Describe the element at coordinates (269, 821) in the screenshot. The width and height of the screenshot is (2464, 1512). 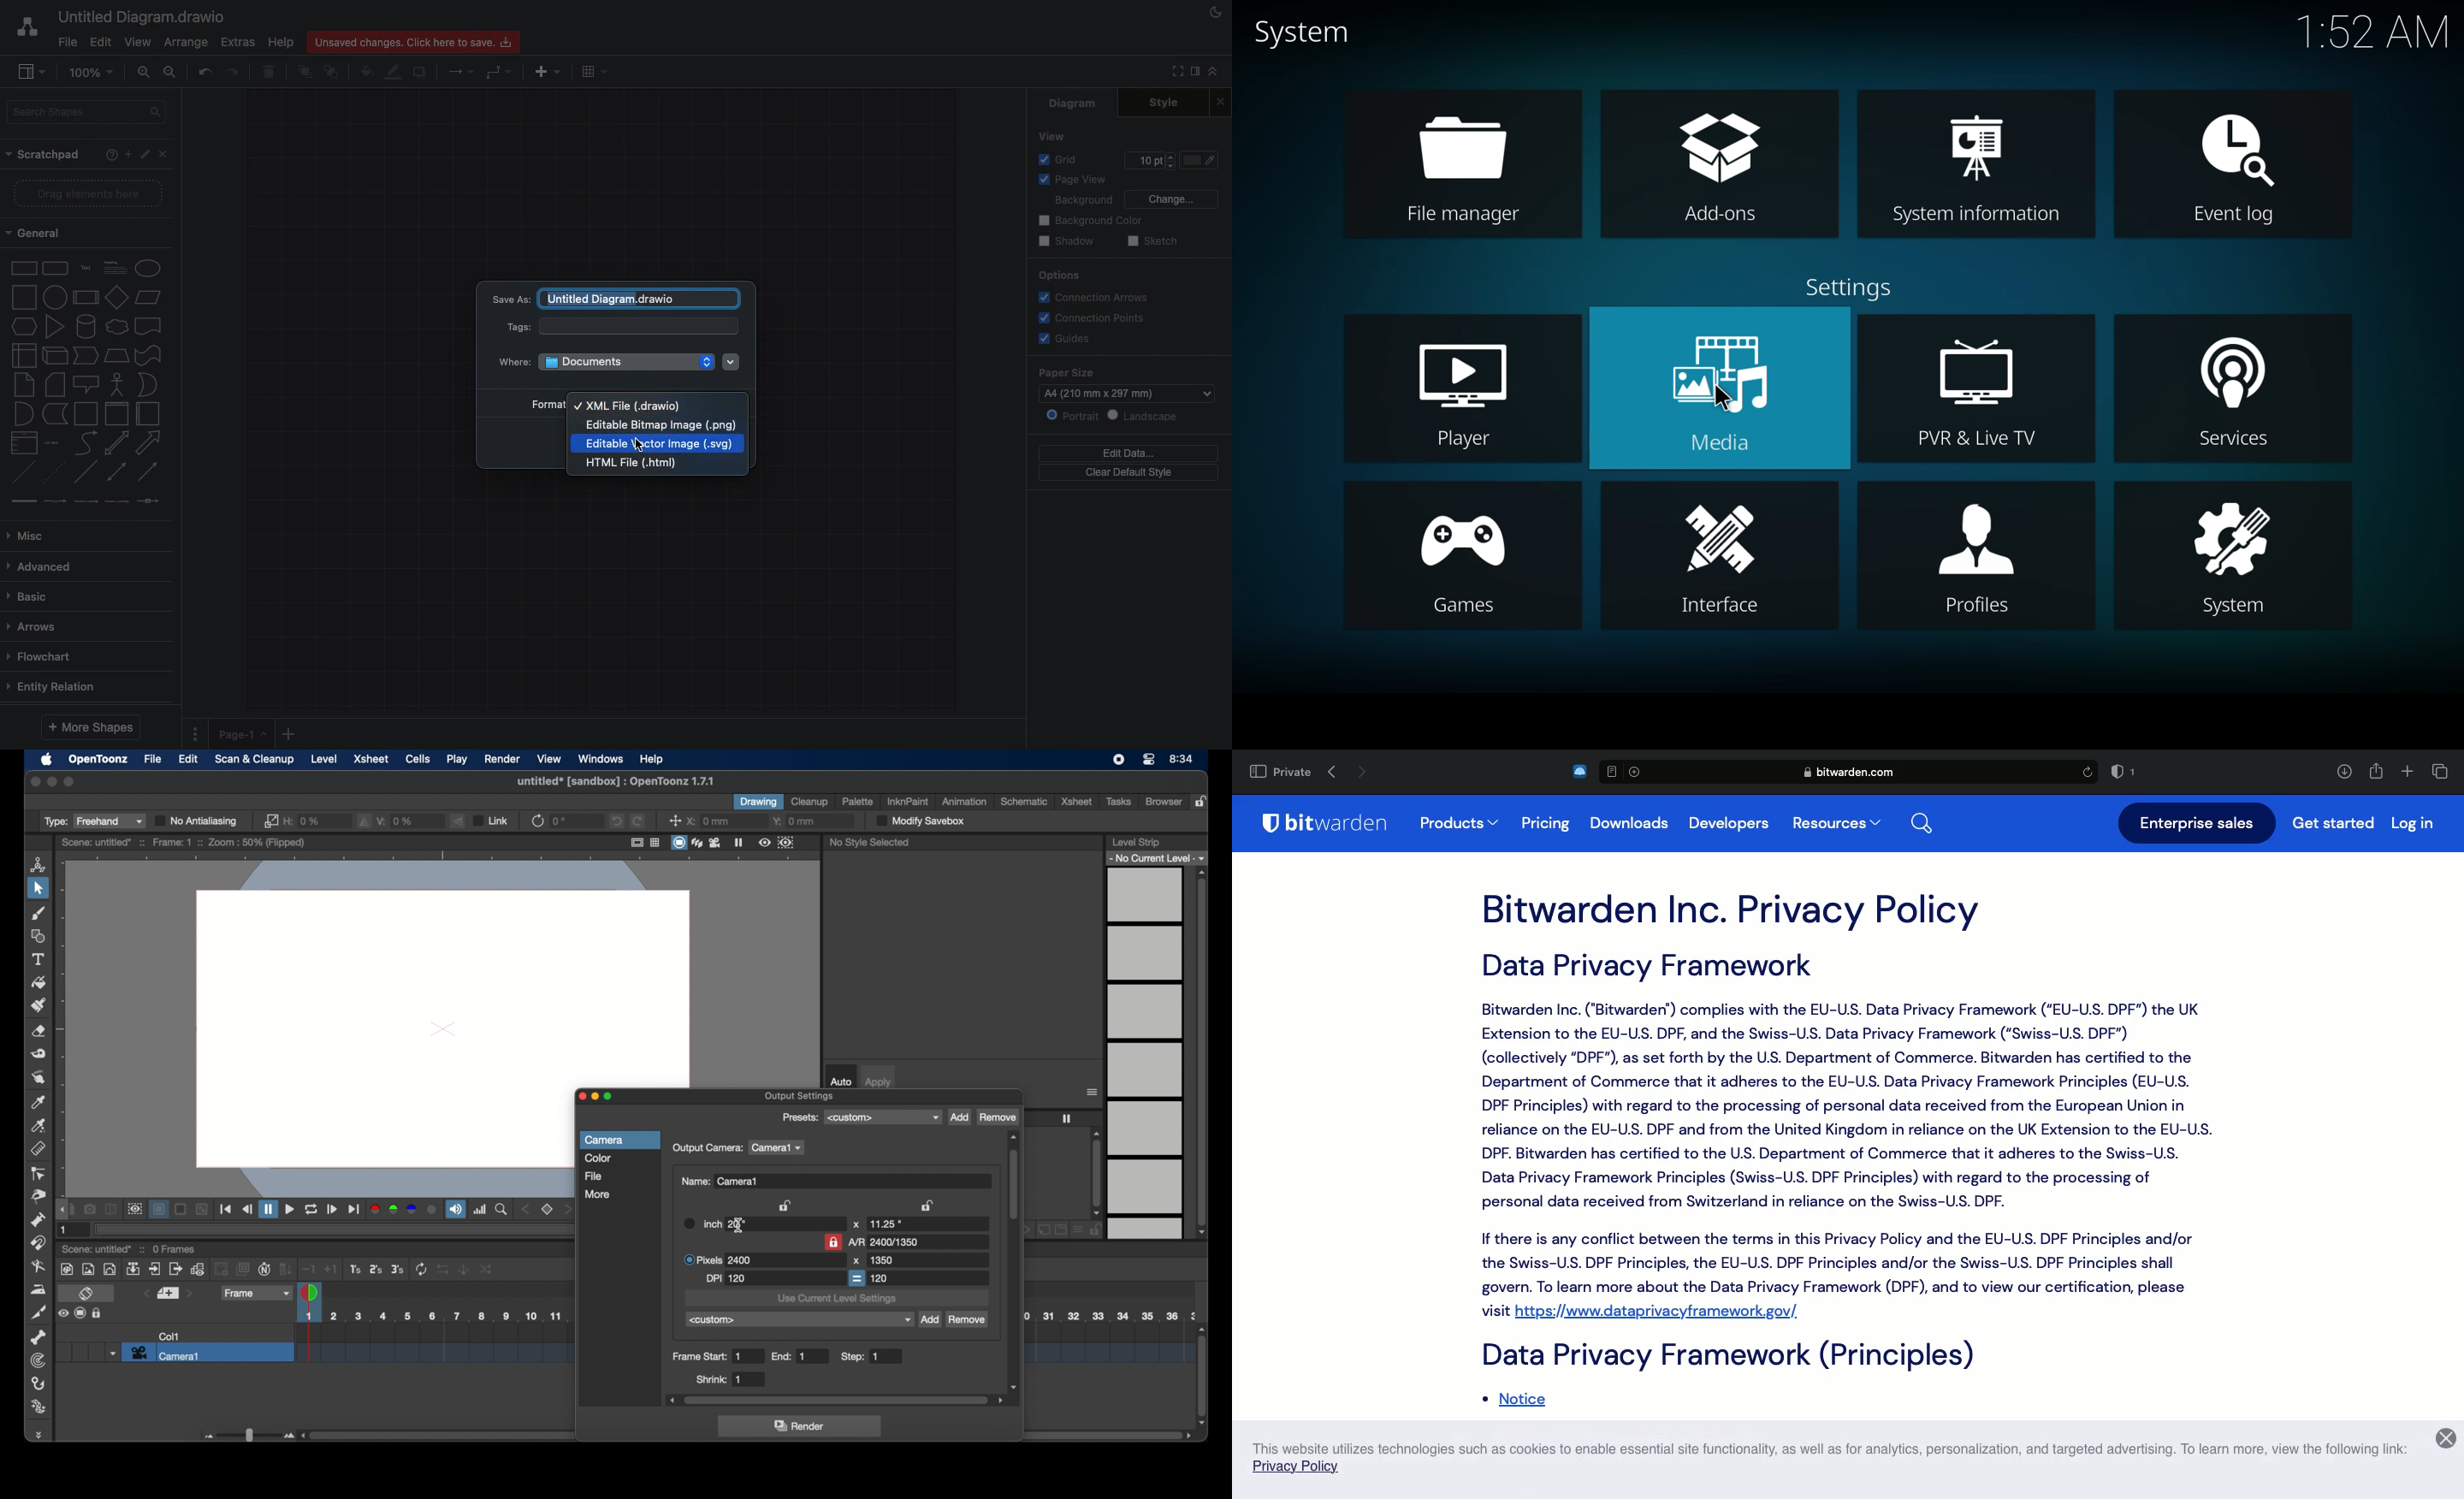
I see `link` at that location.